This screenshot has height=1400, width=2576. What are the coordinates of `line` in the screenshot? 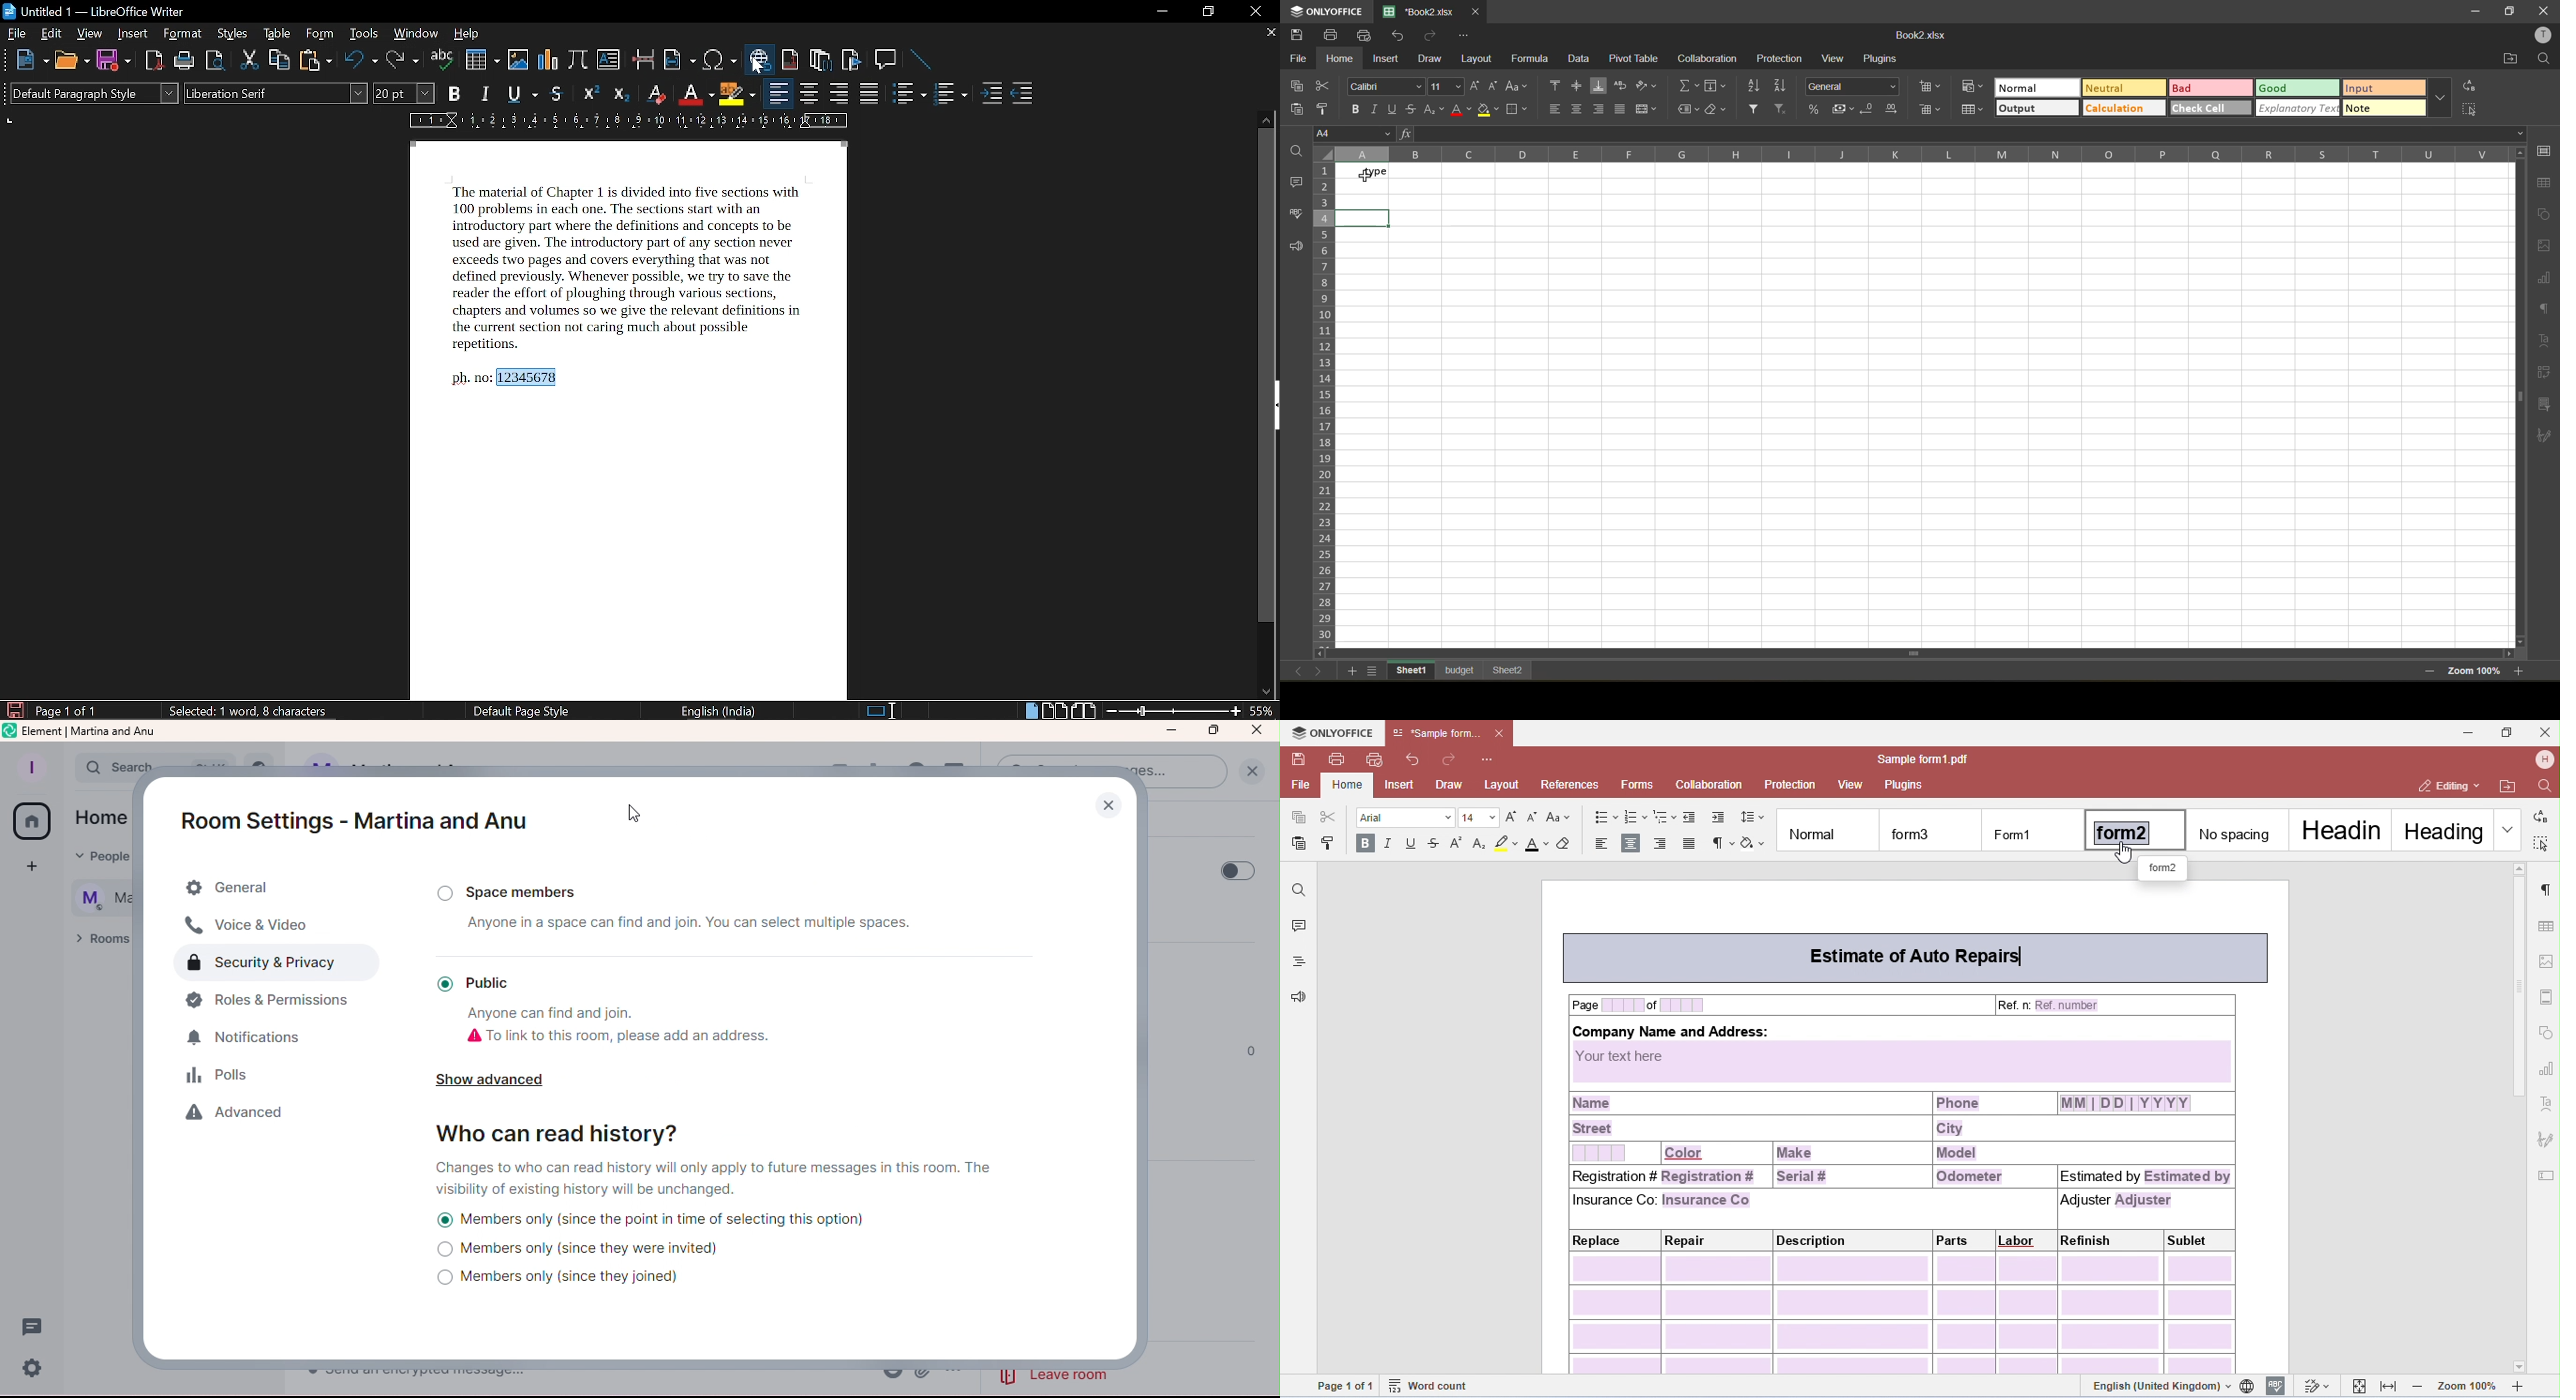 It's located at (920, 59).